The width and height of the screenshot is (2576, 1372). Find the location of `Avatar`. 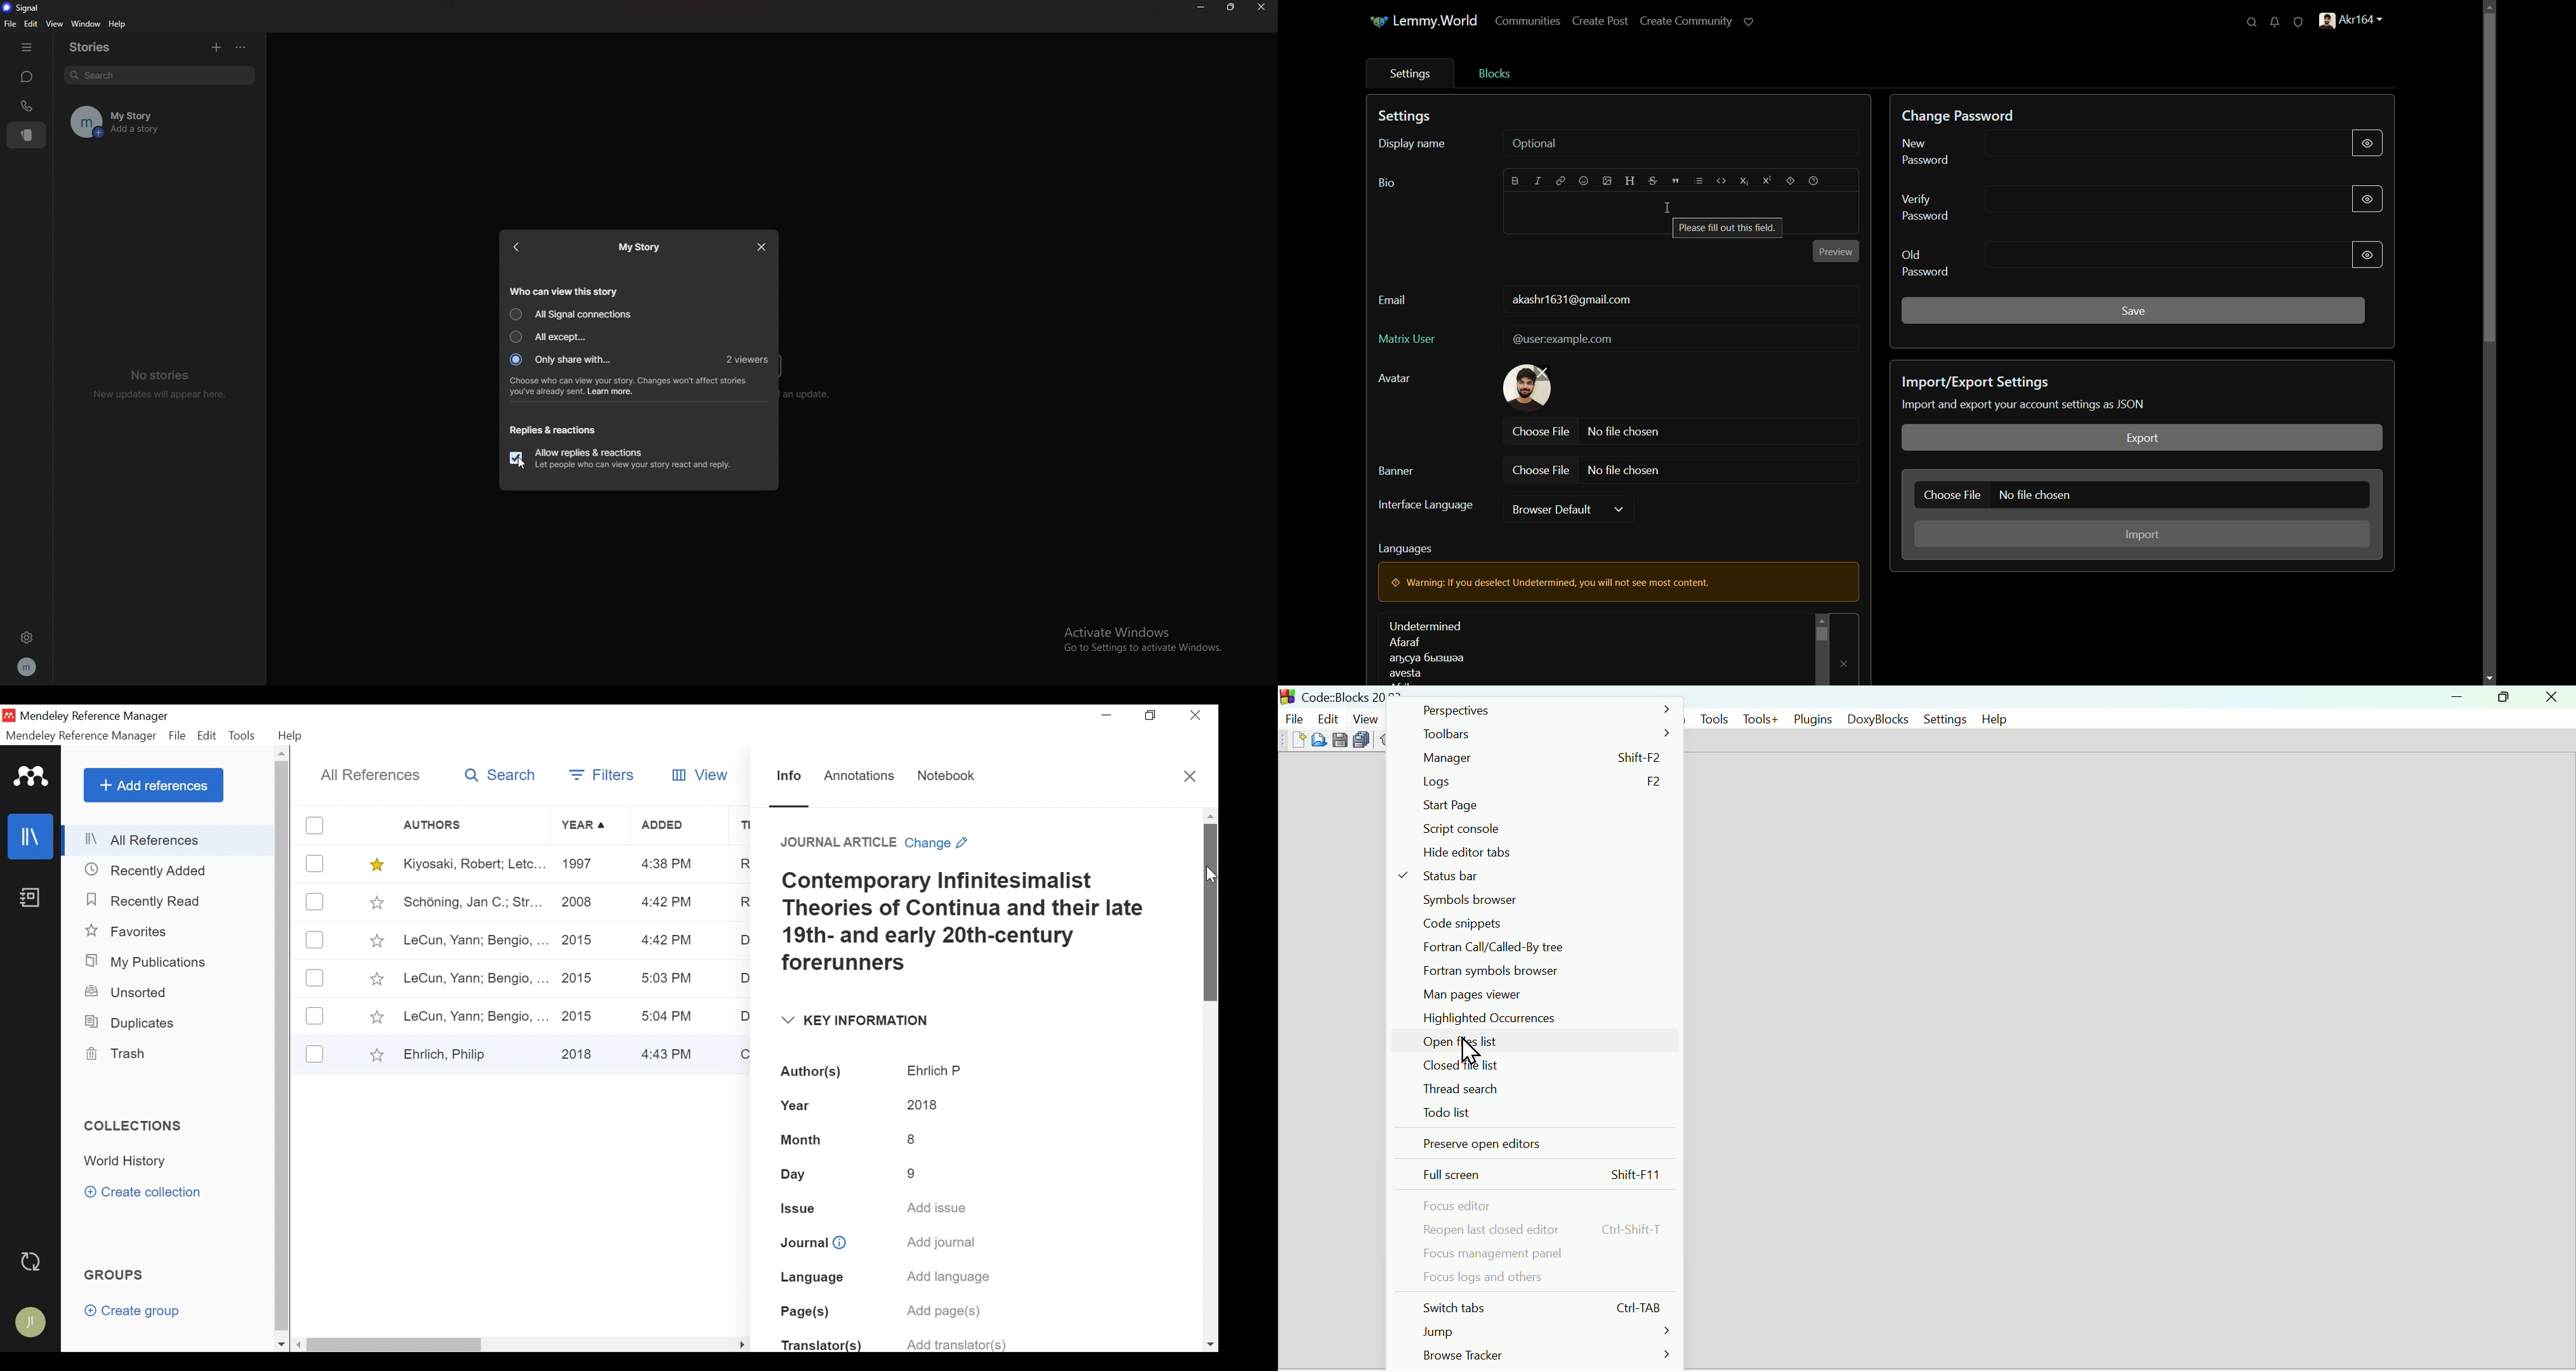

Avatar is located at coordinates (29, 1321).